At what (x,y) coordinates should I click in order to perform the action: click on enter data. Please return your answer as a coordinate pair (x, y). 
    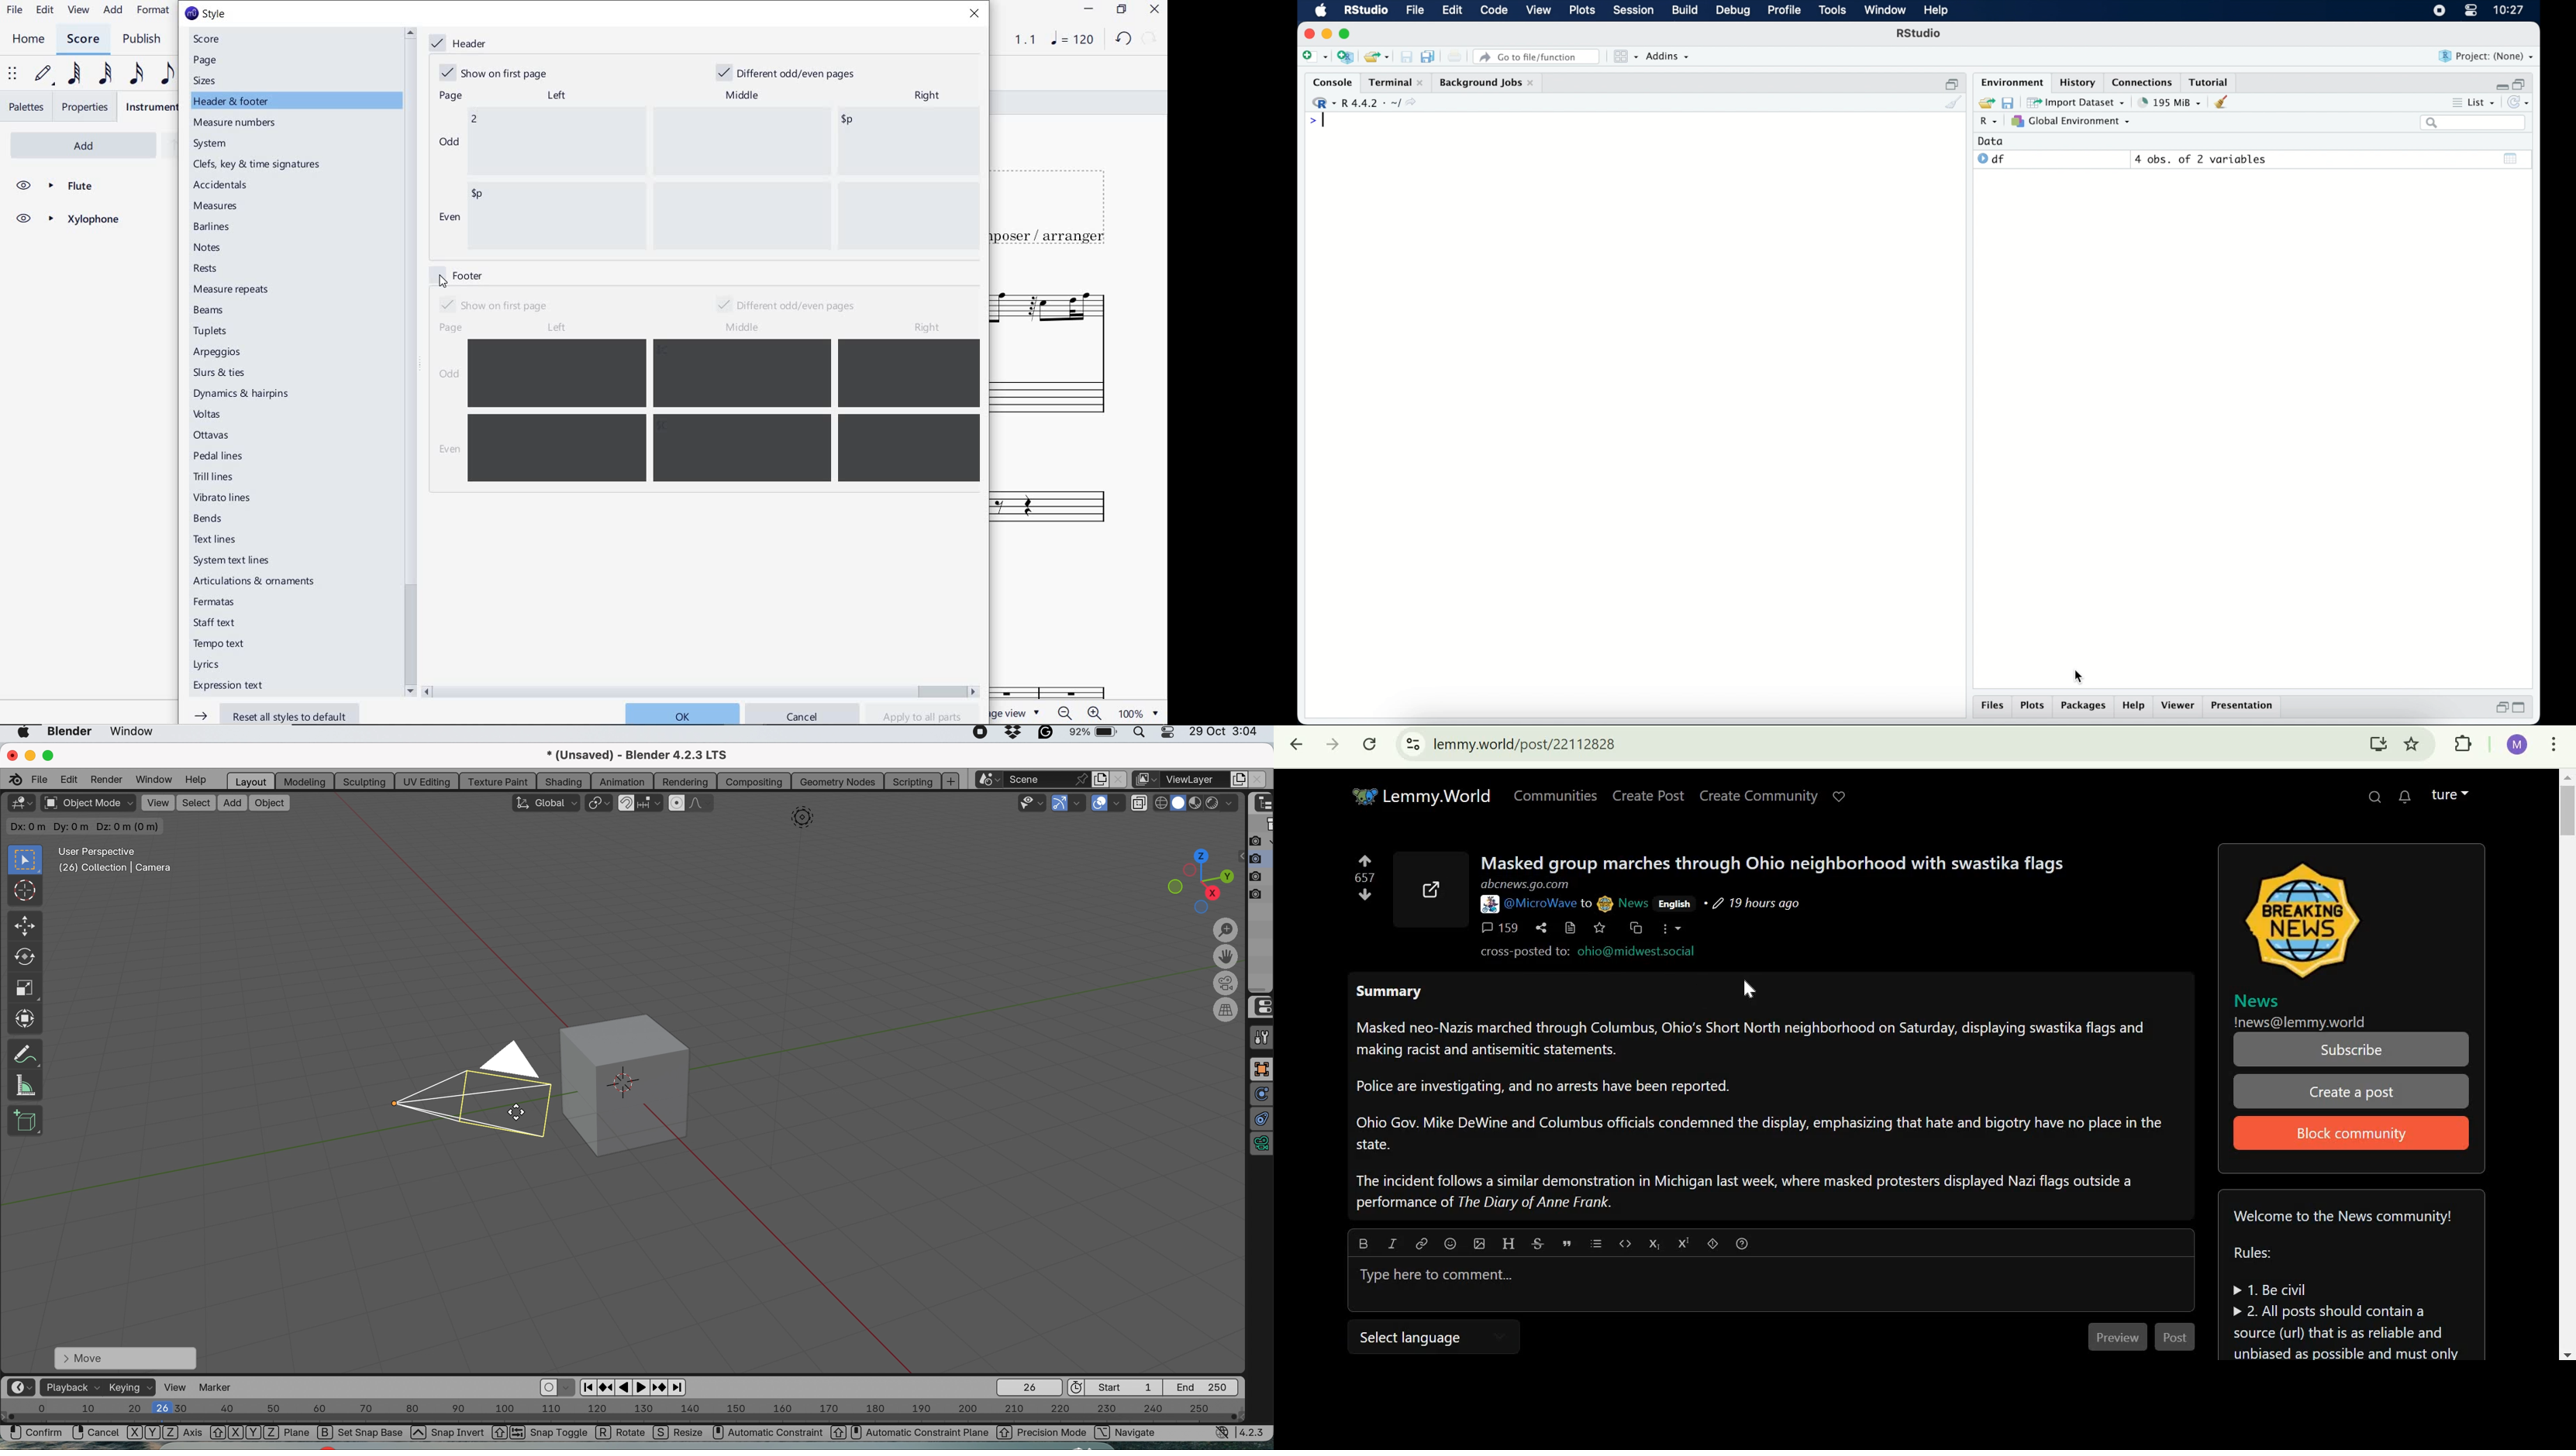
    Looking at the image, I should click on (726, 411).